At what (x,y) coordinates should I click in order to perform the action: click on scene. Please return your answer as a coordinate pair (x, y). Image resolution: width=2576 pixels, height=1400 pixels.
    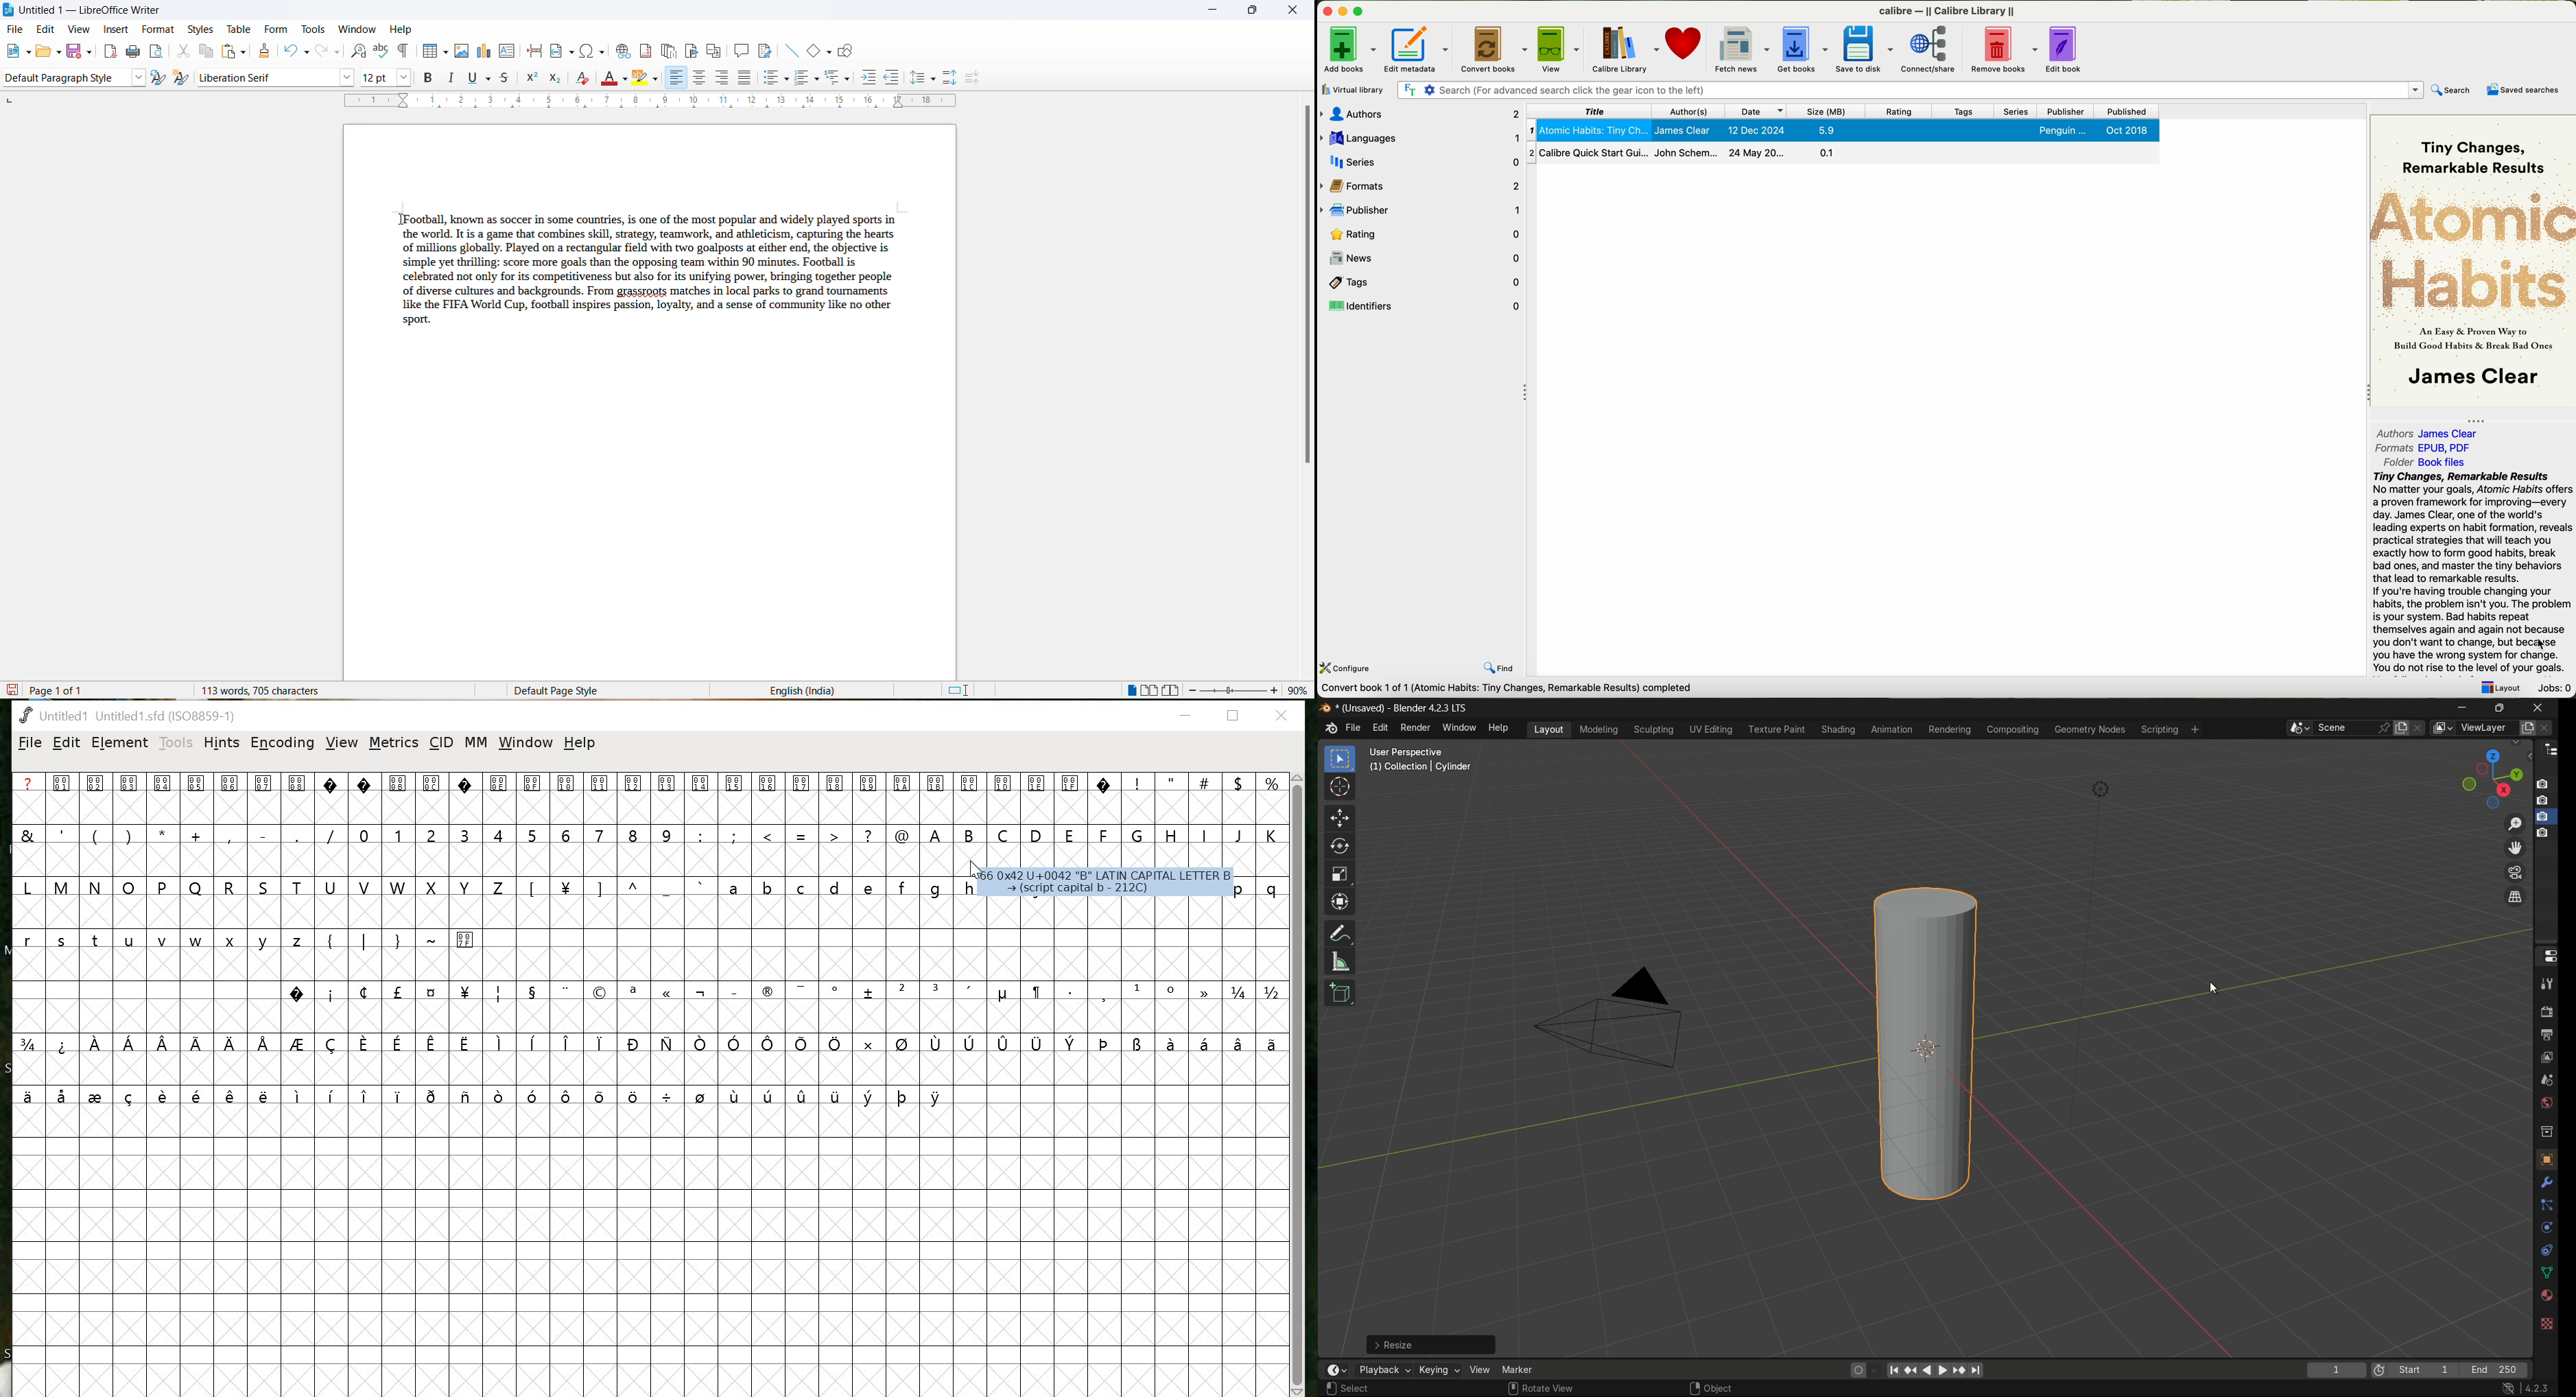
    Looking at the image, I should click on (2345, 728).